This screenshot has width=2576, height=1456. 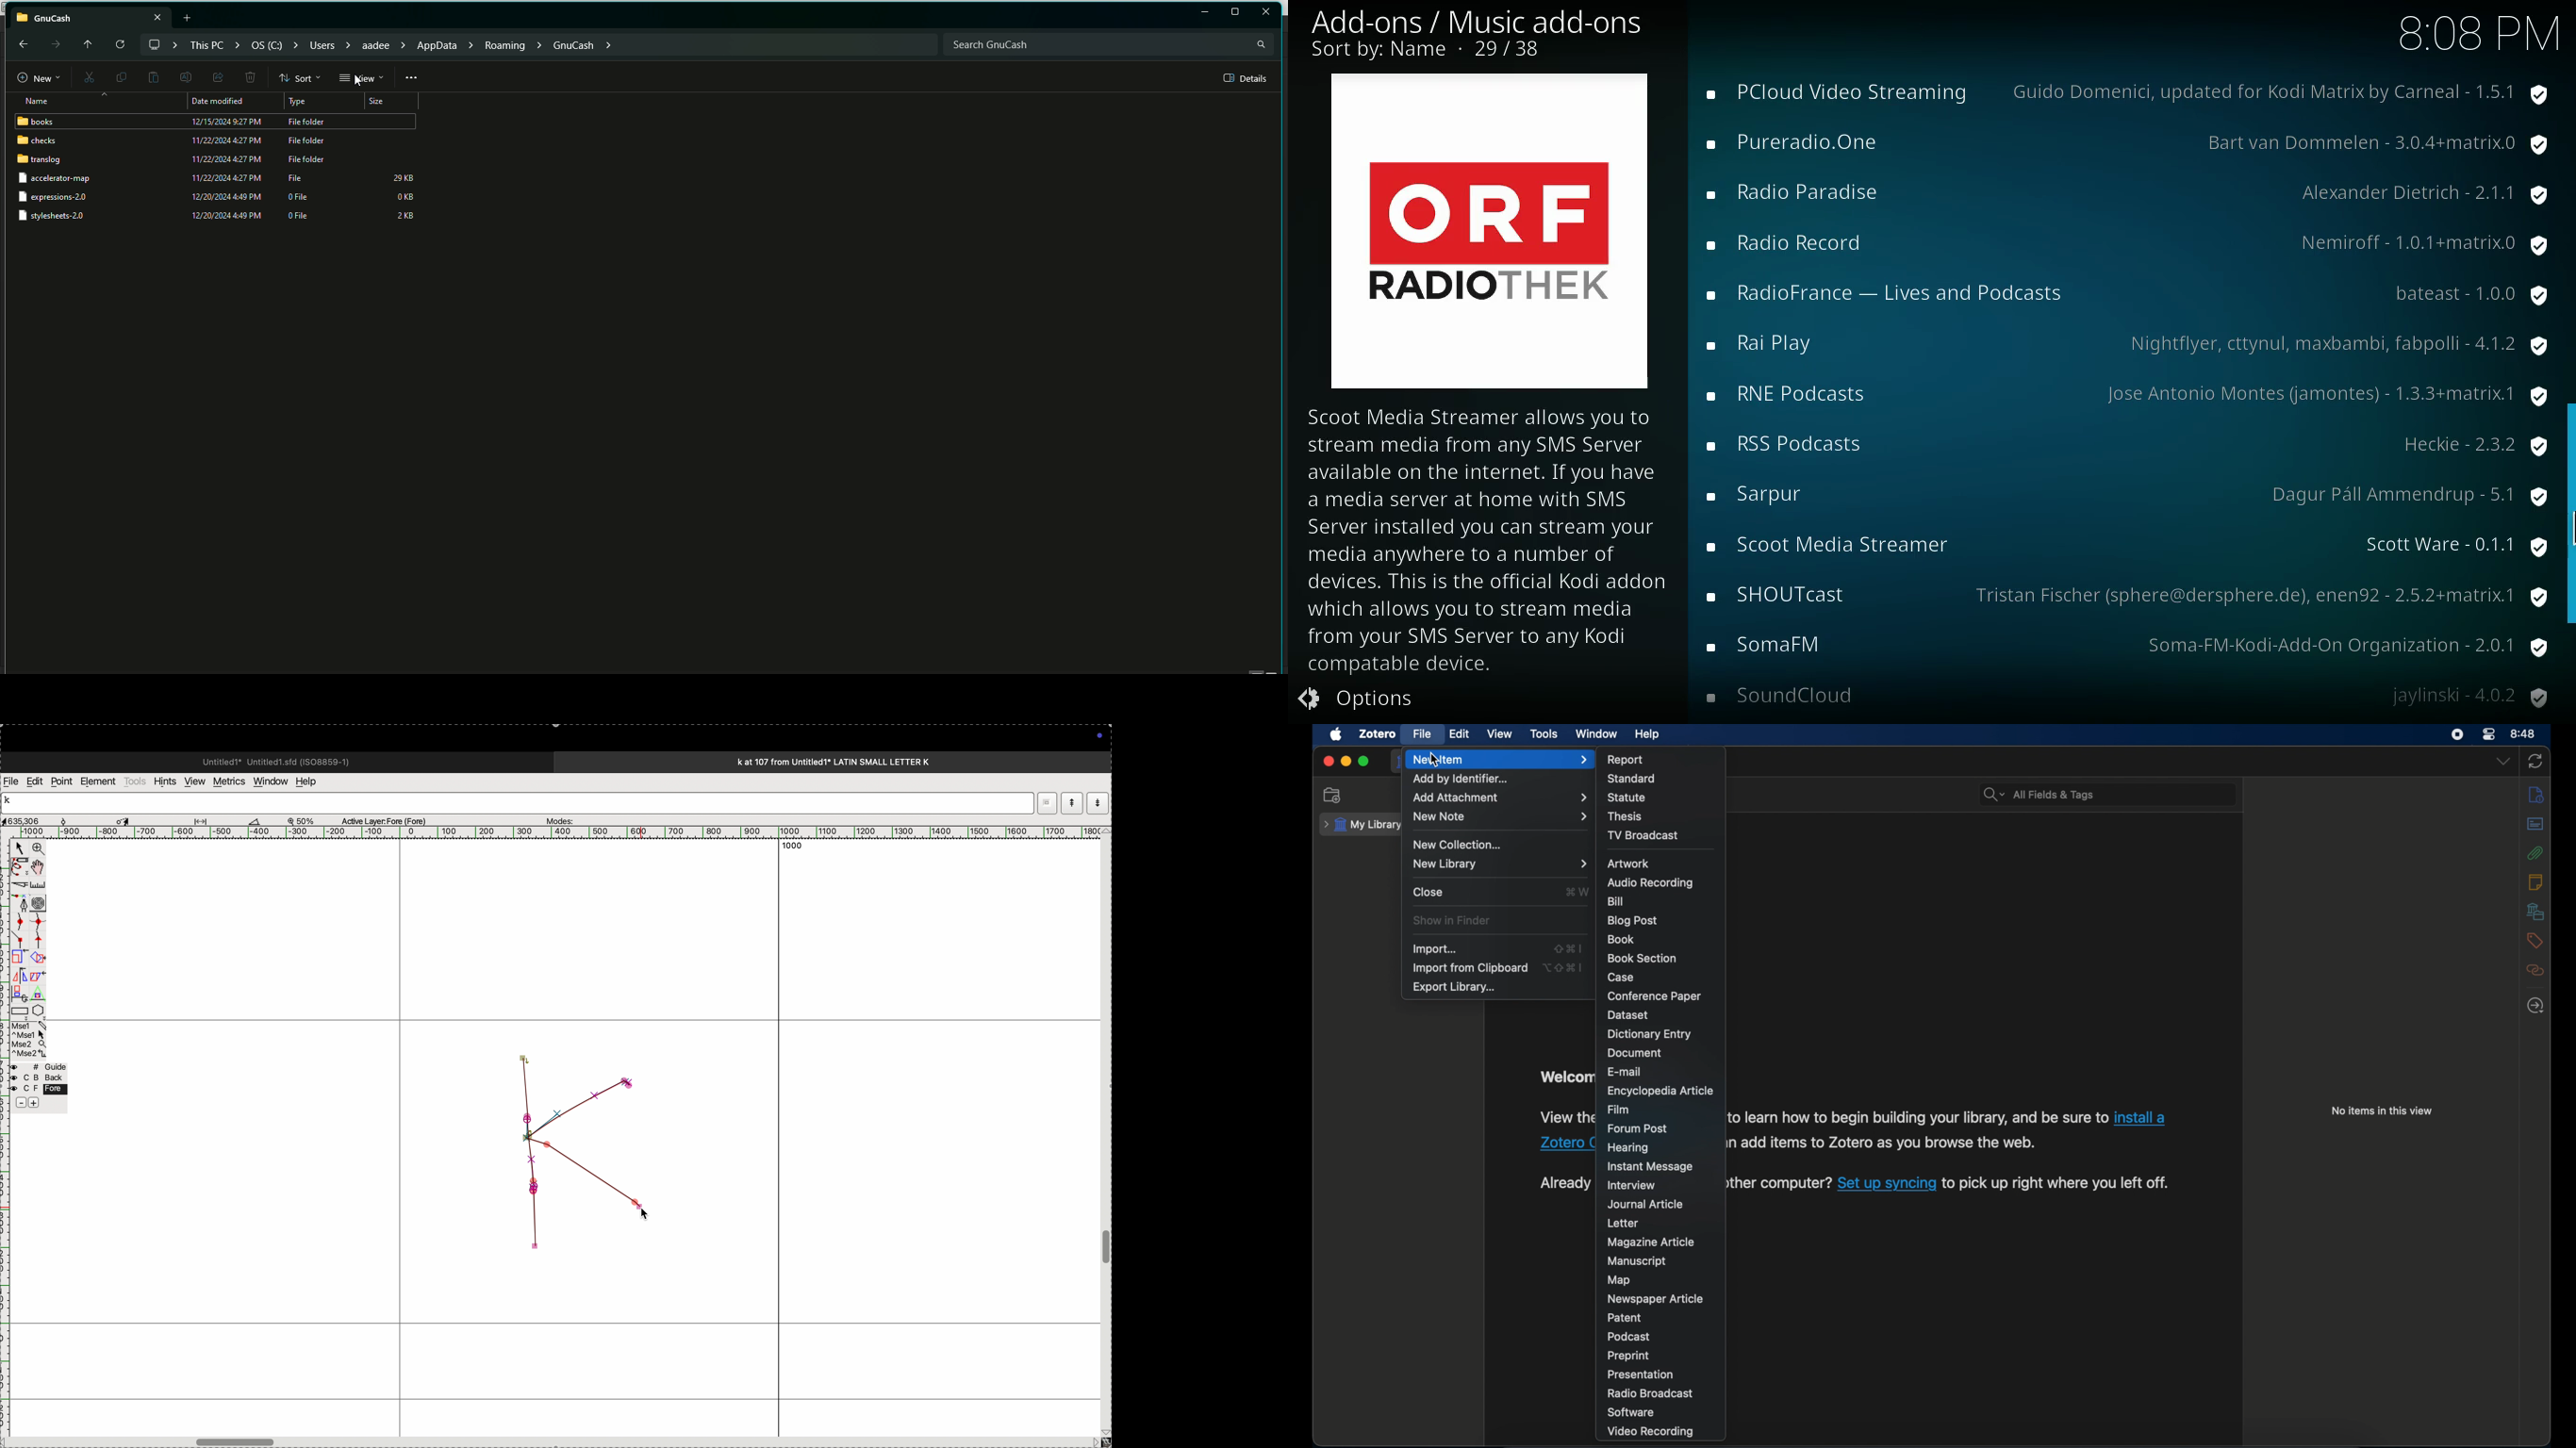 What do you see at coordinates (2465, 443) in the screenshot?
I see `provider` at bounding box center [2465, 443].